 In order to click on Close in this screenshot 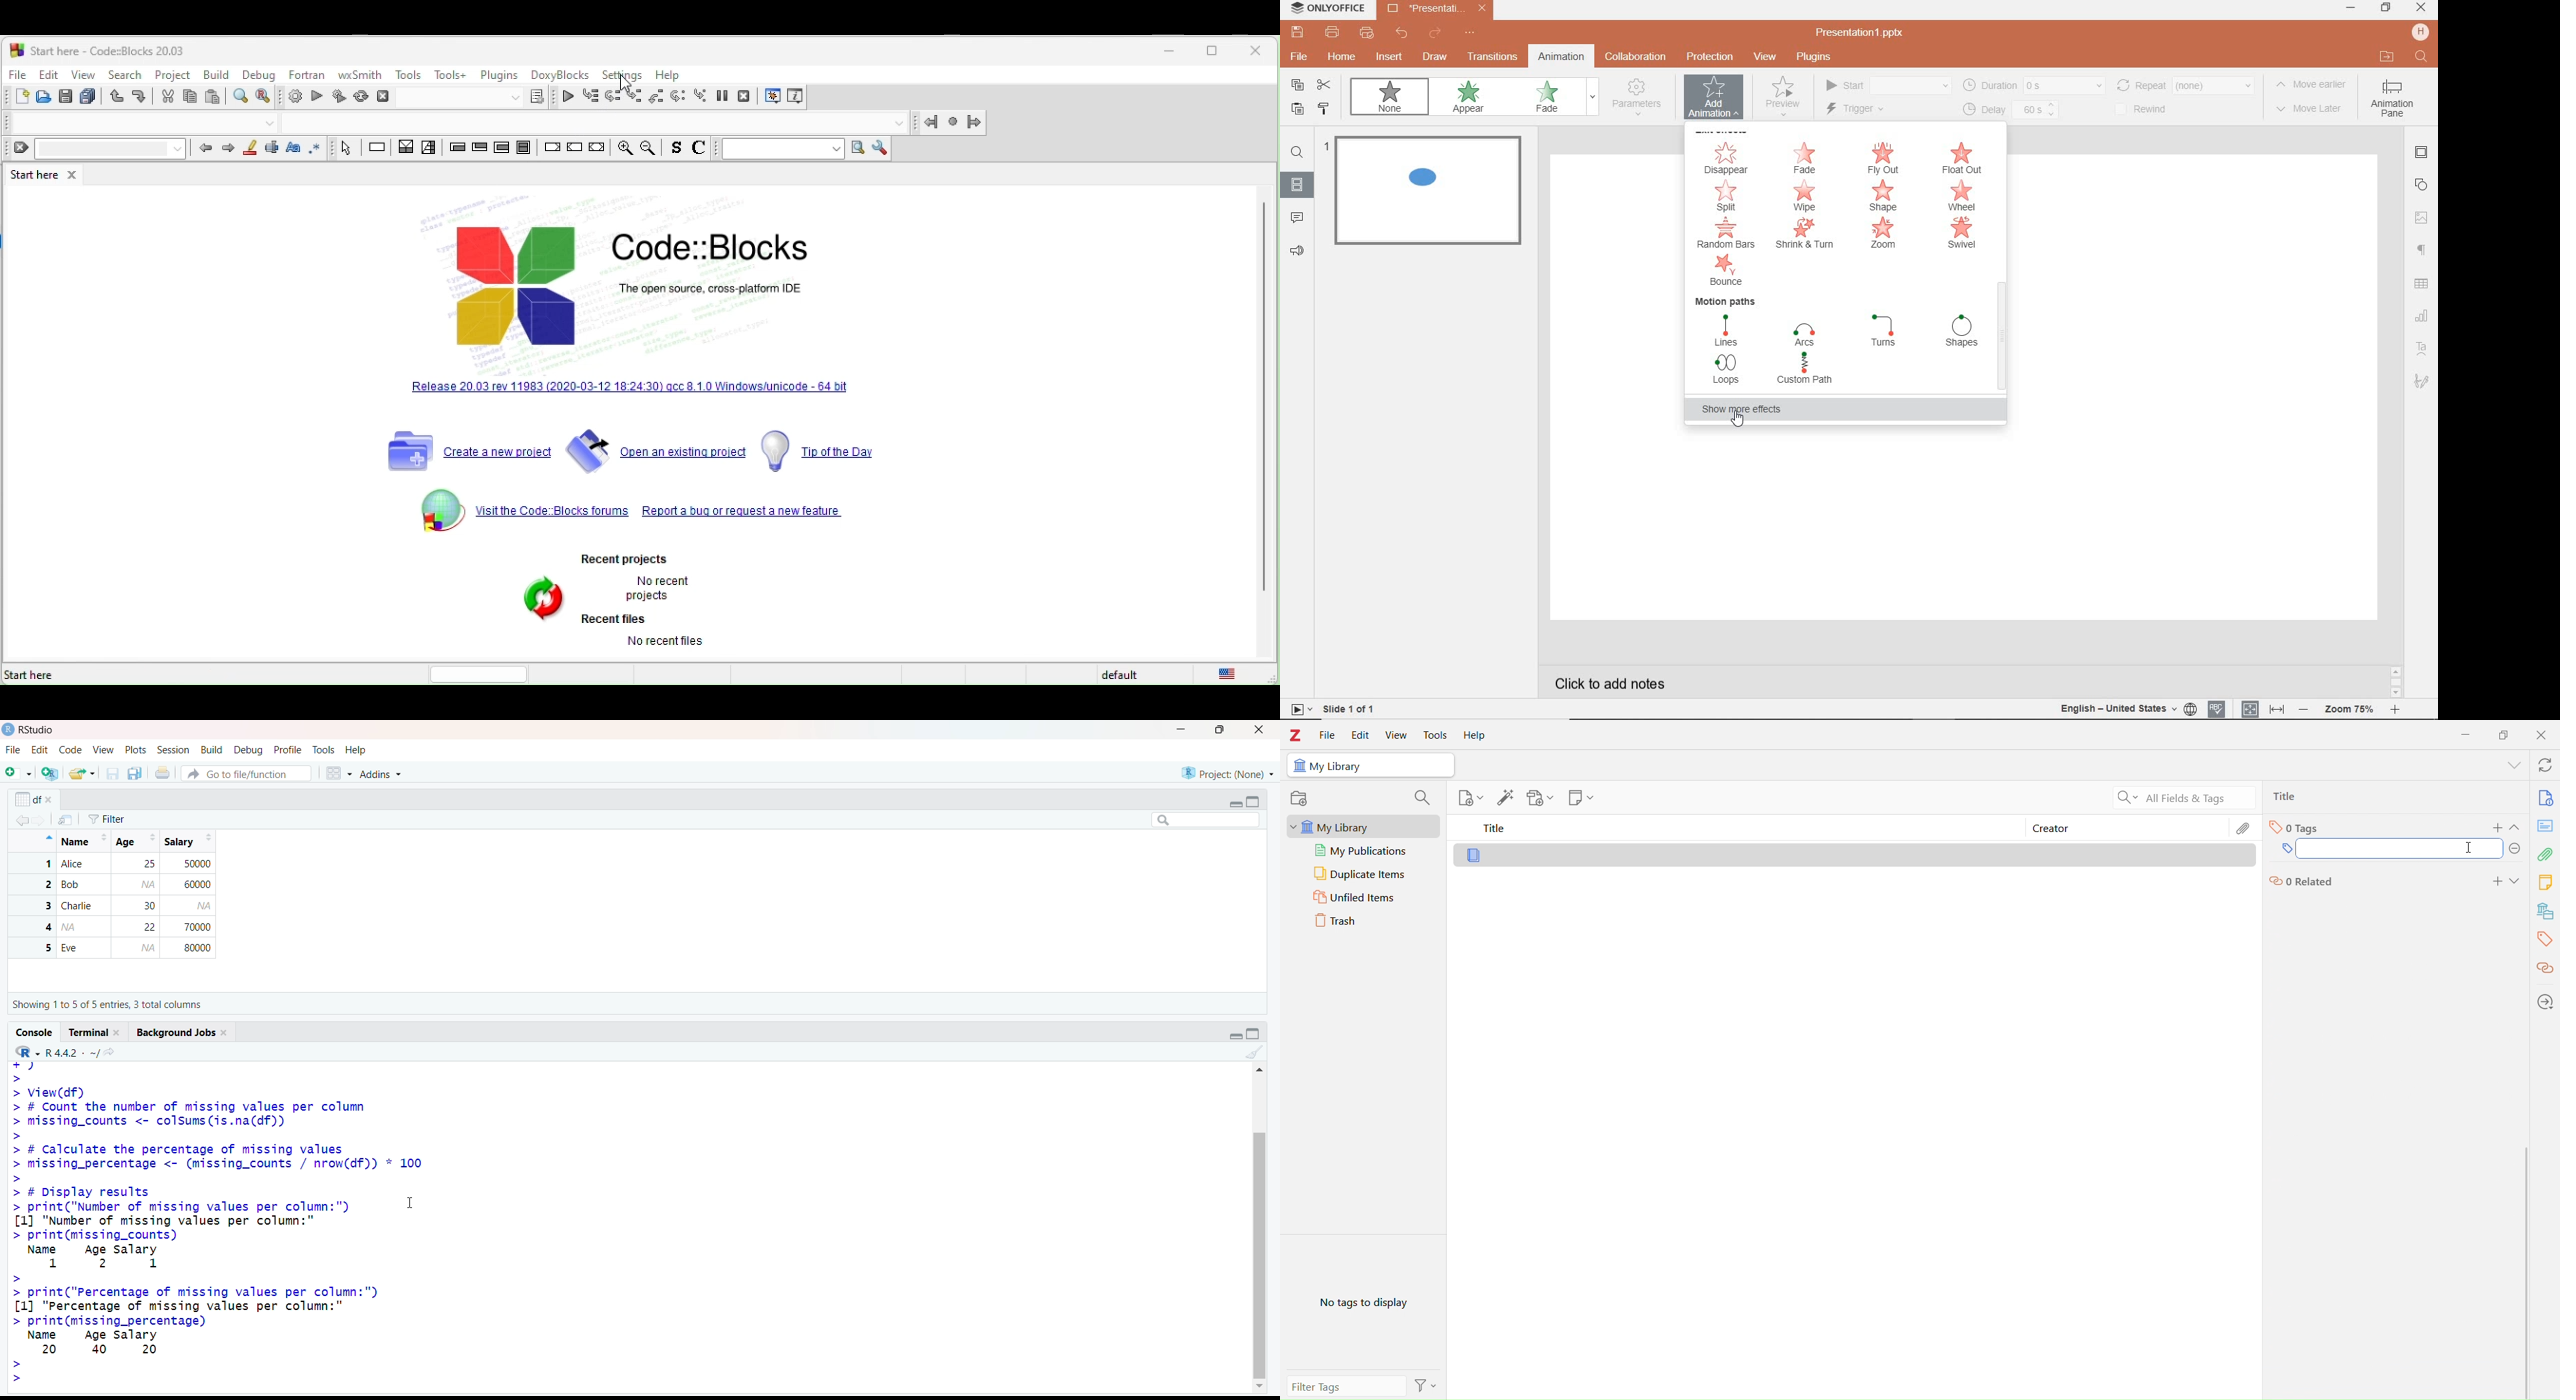, I will do `click(1263, 731)`.